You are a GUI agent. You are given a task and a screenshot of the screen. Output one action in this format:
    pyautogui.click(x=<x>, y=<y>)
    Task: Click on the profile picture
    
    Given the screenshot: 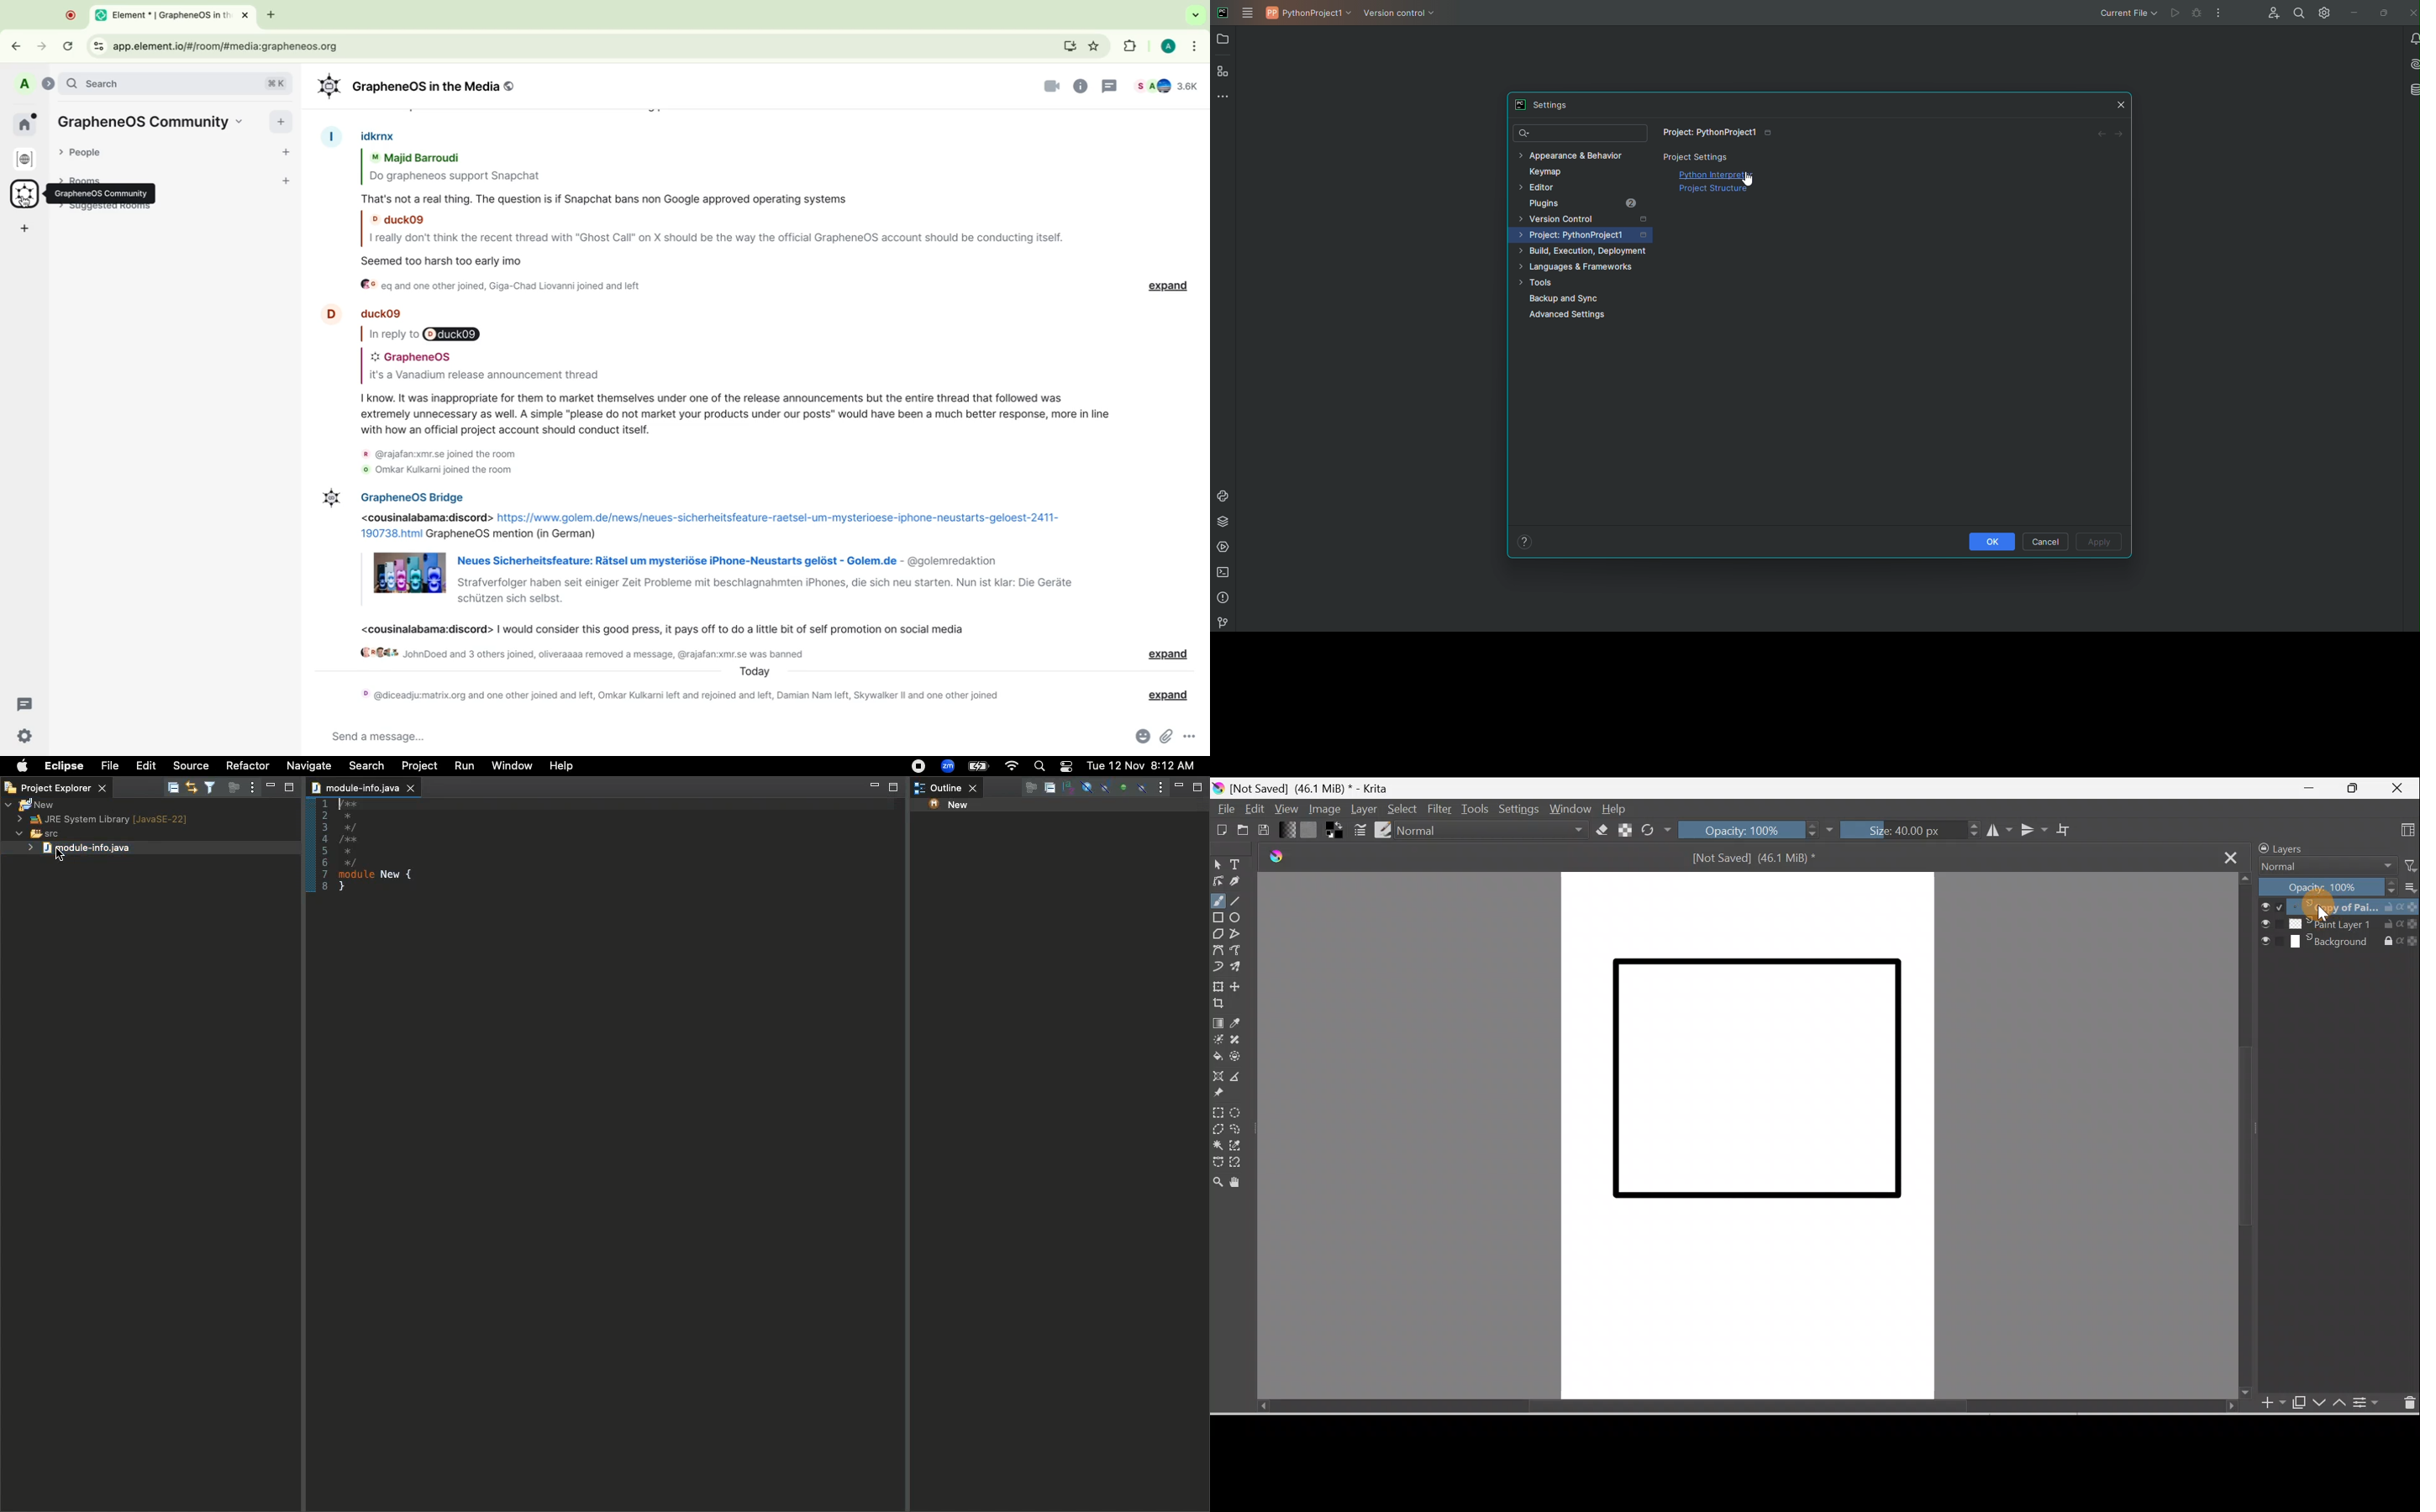 What is the action you would take?
    pyautogui.click(x=328, y=498)
    